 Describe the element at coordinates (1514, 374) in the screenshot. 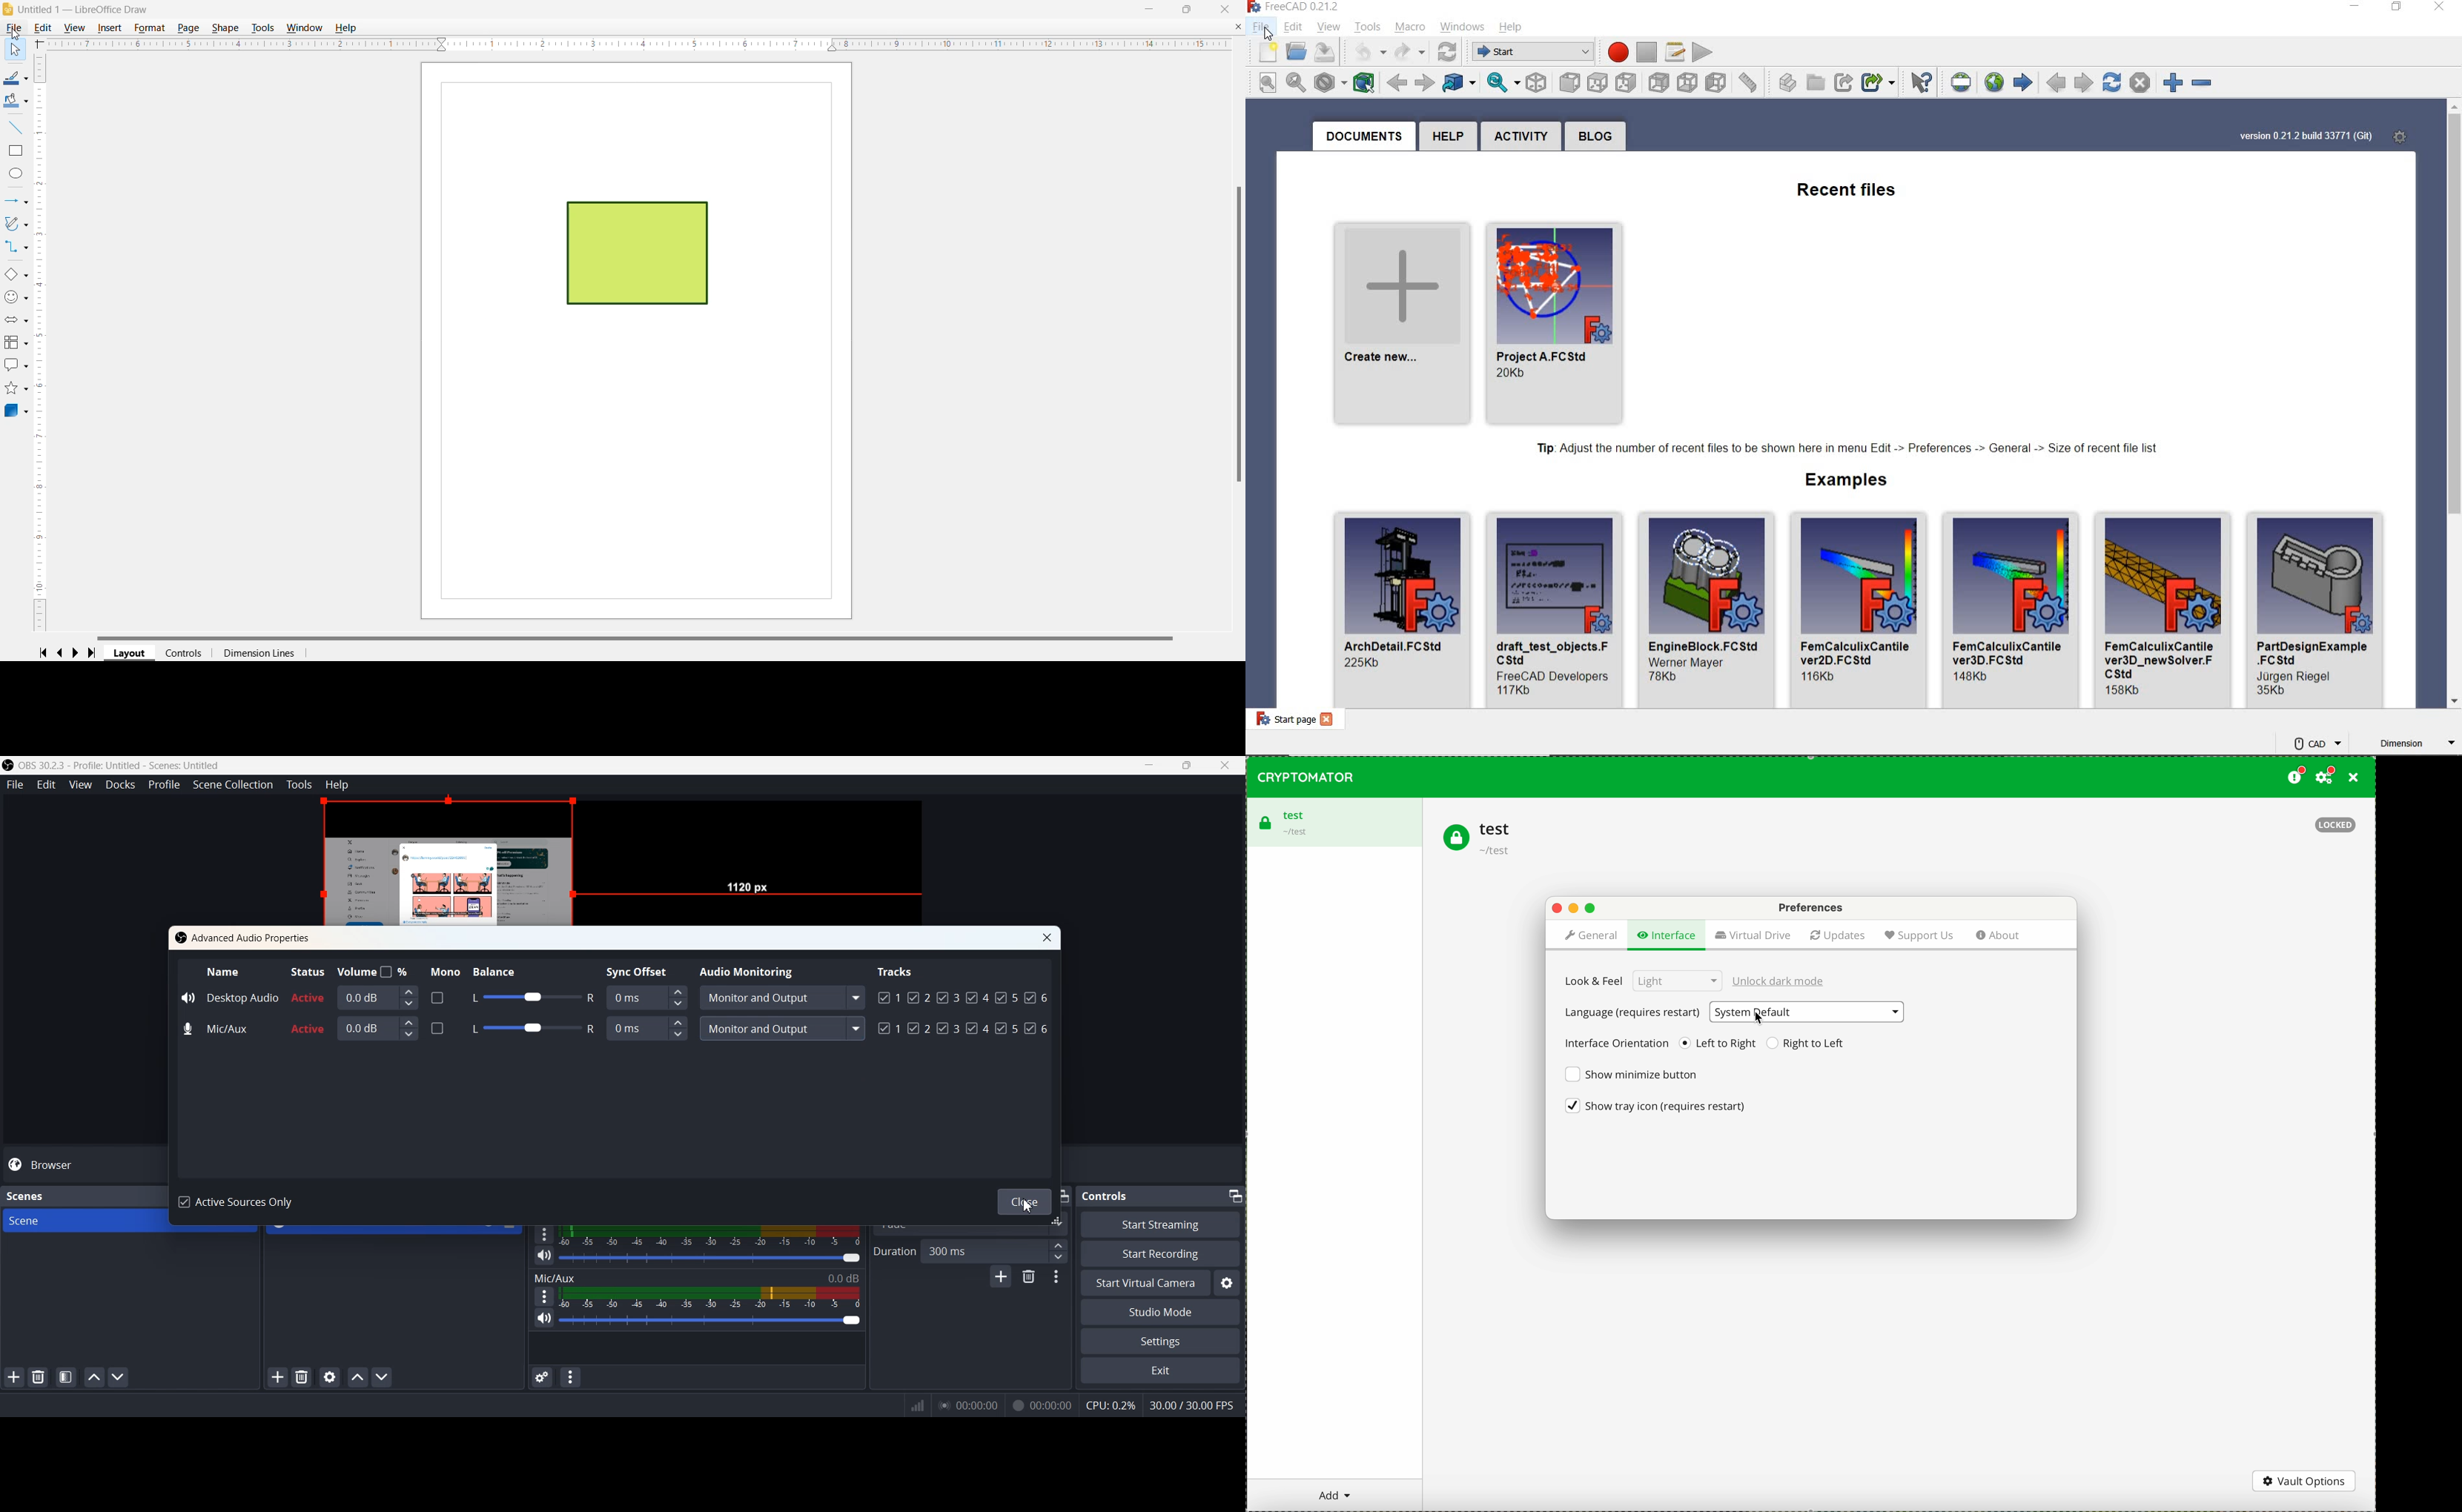

I see `size` at that location.